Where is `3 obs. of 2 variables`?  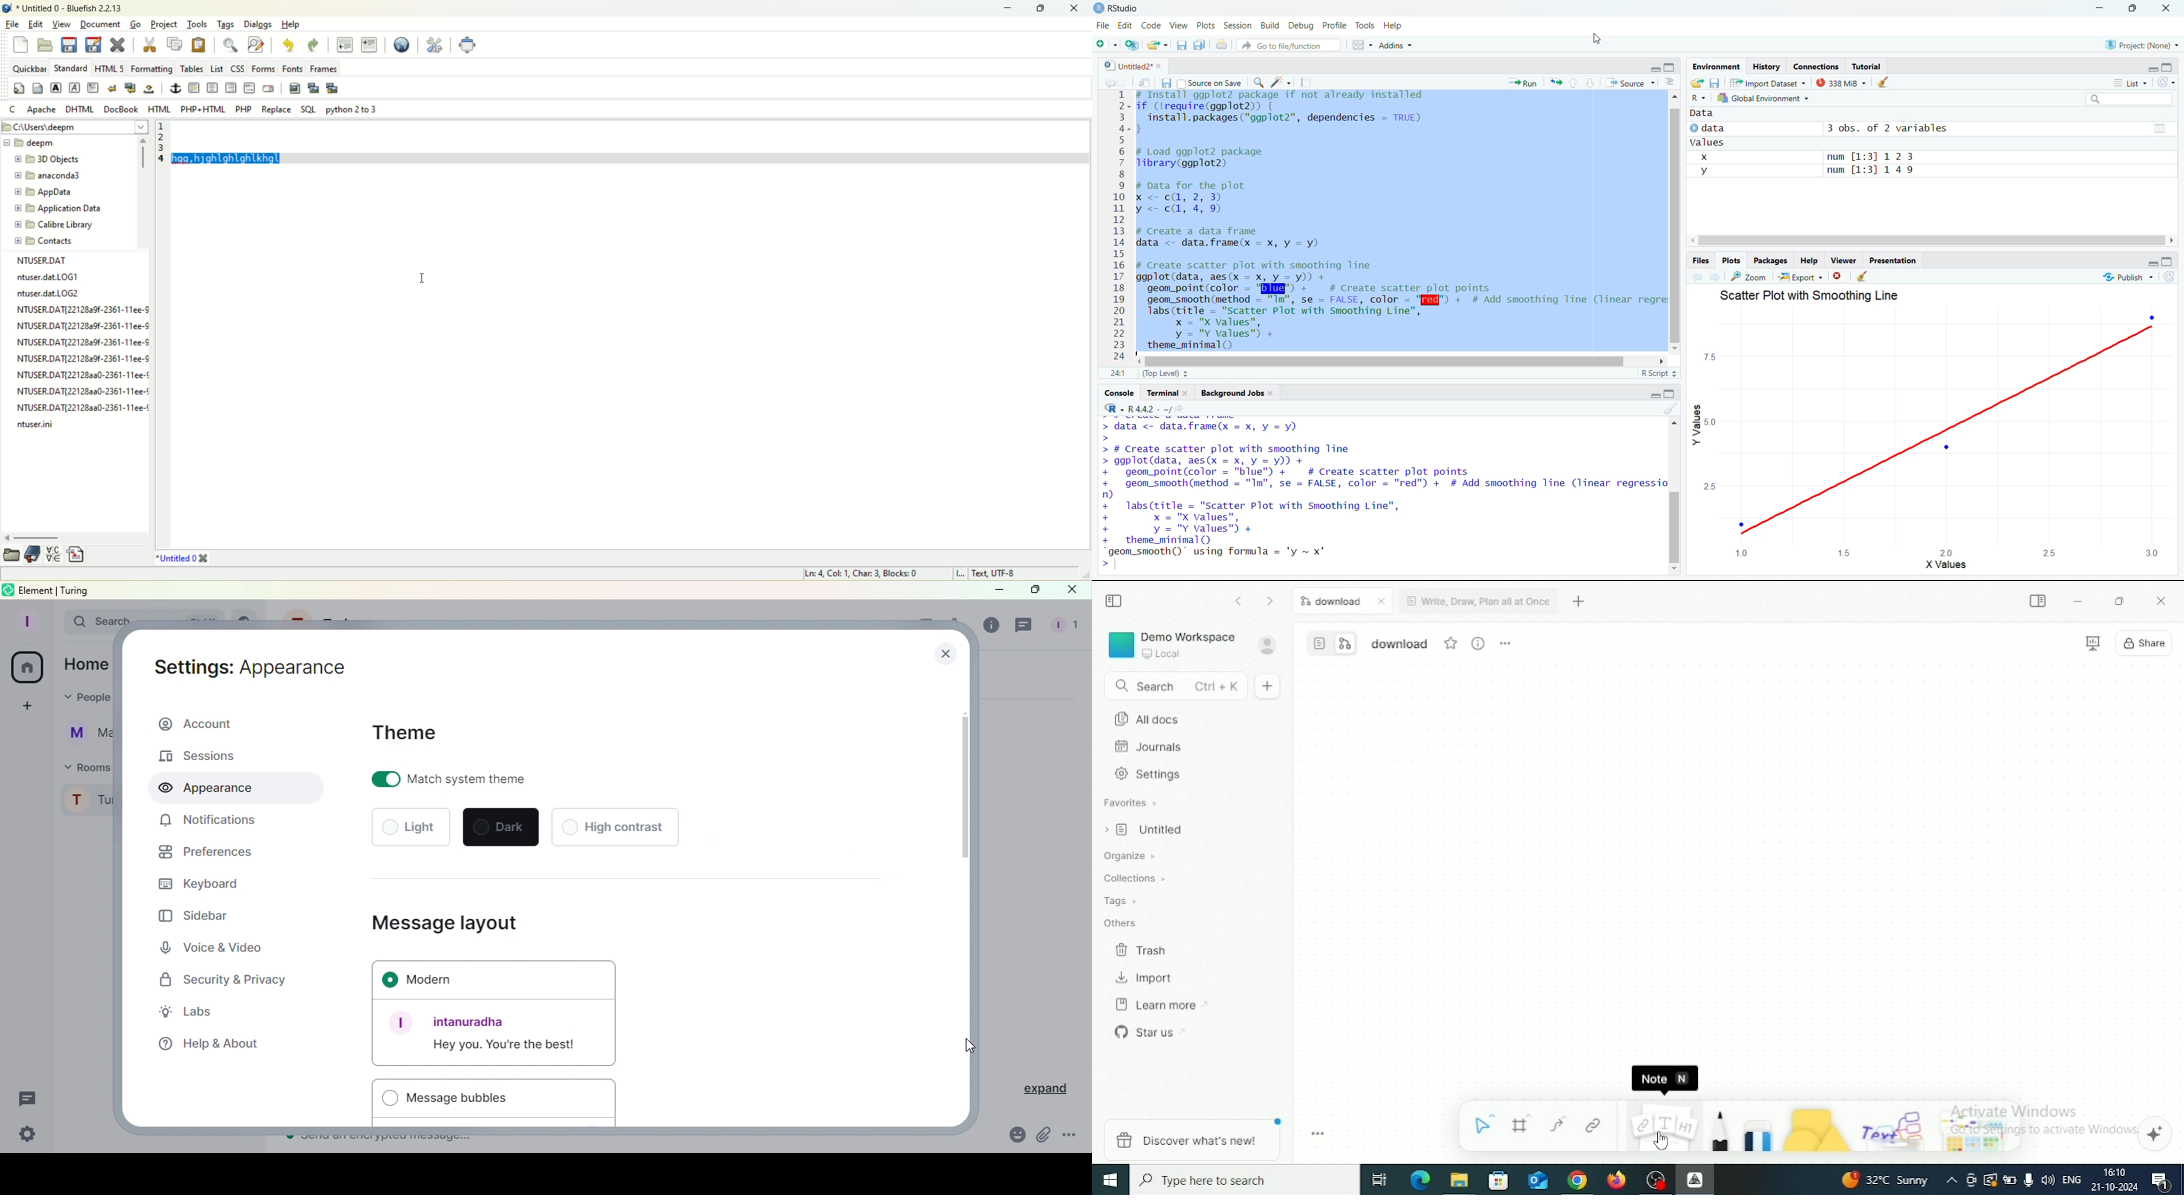
3 obs. of 2 variables is located at coordinates (1886, 127).